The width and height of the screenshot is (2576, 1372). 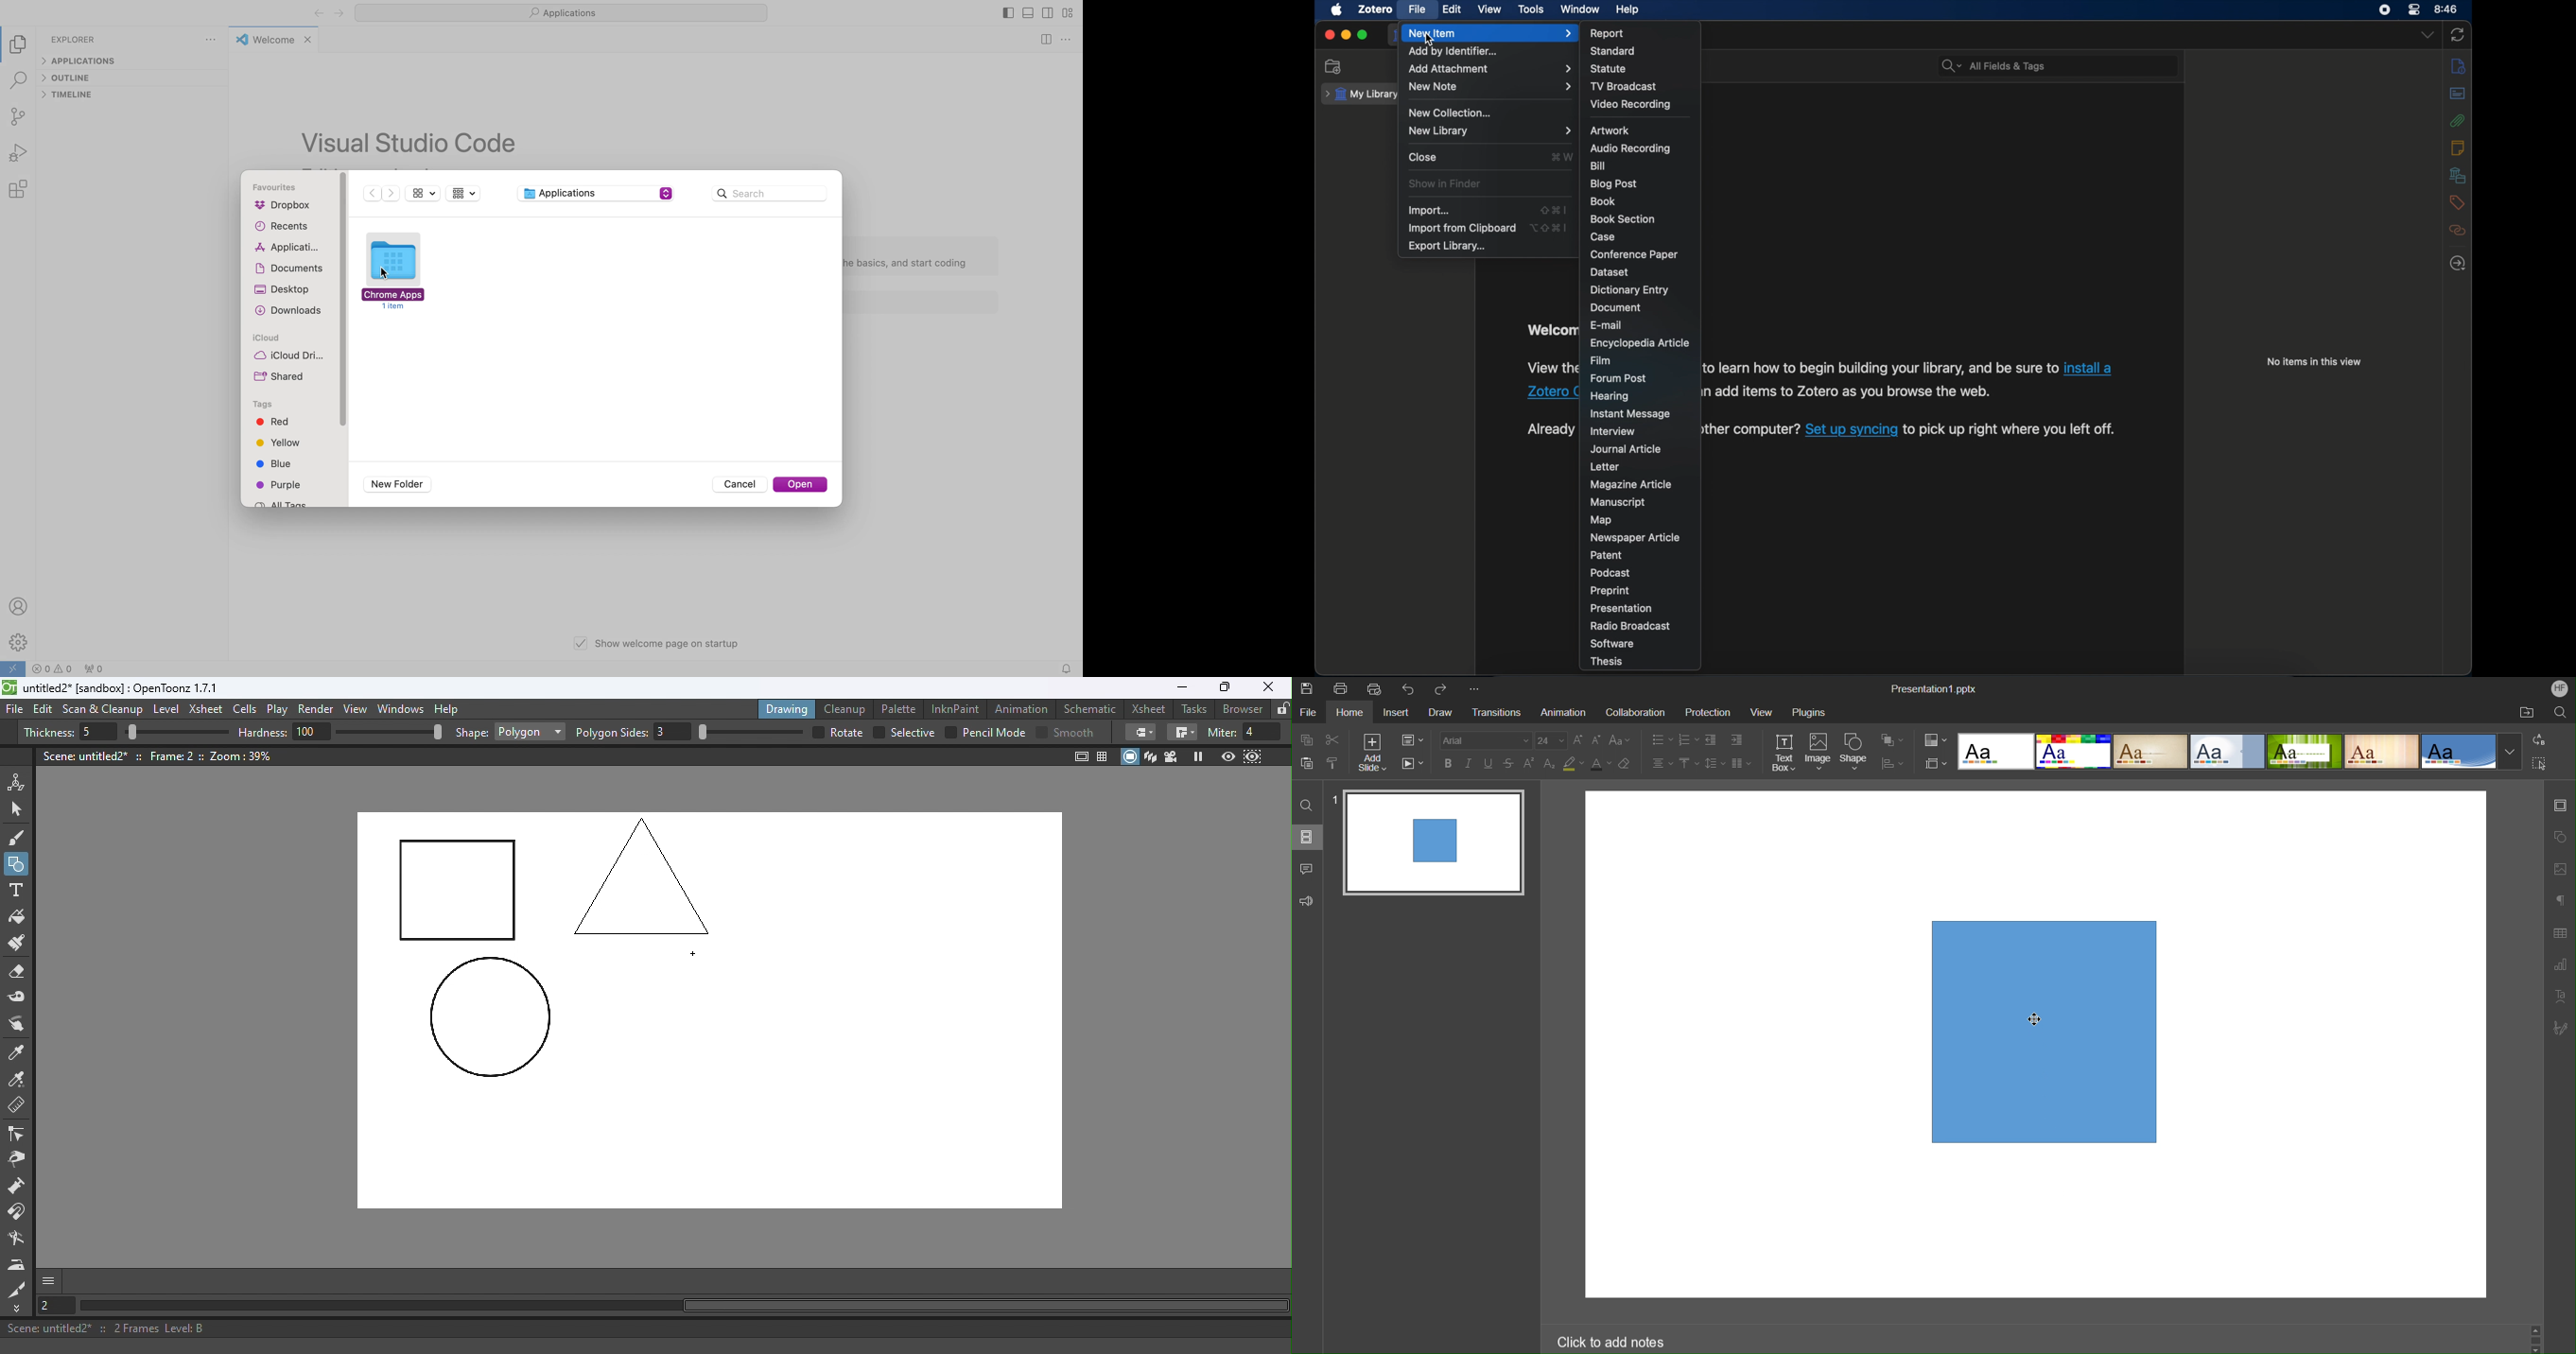 What do you see at coordinates (1509, 764) in the screenshot?
I see `Strikethrough` at bounding box center [1509, 764].